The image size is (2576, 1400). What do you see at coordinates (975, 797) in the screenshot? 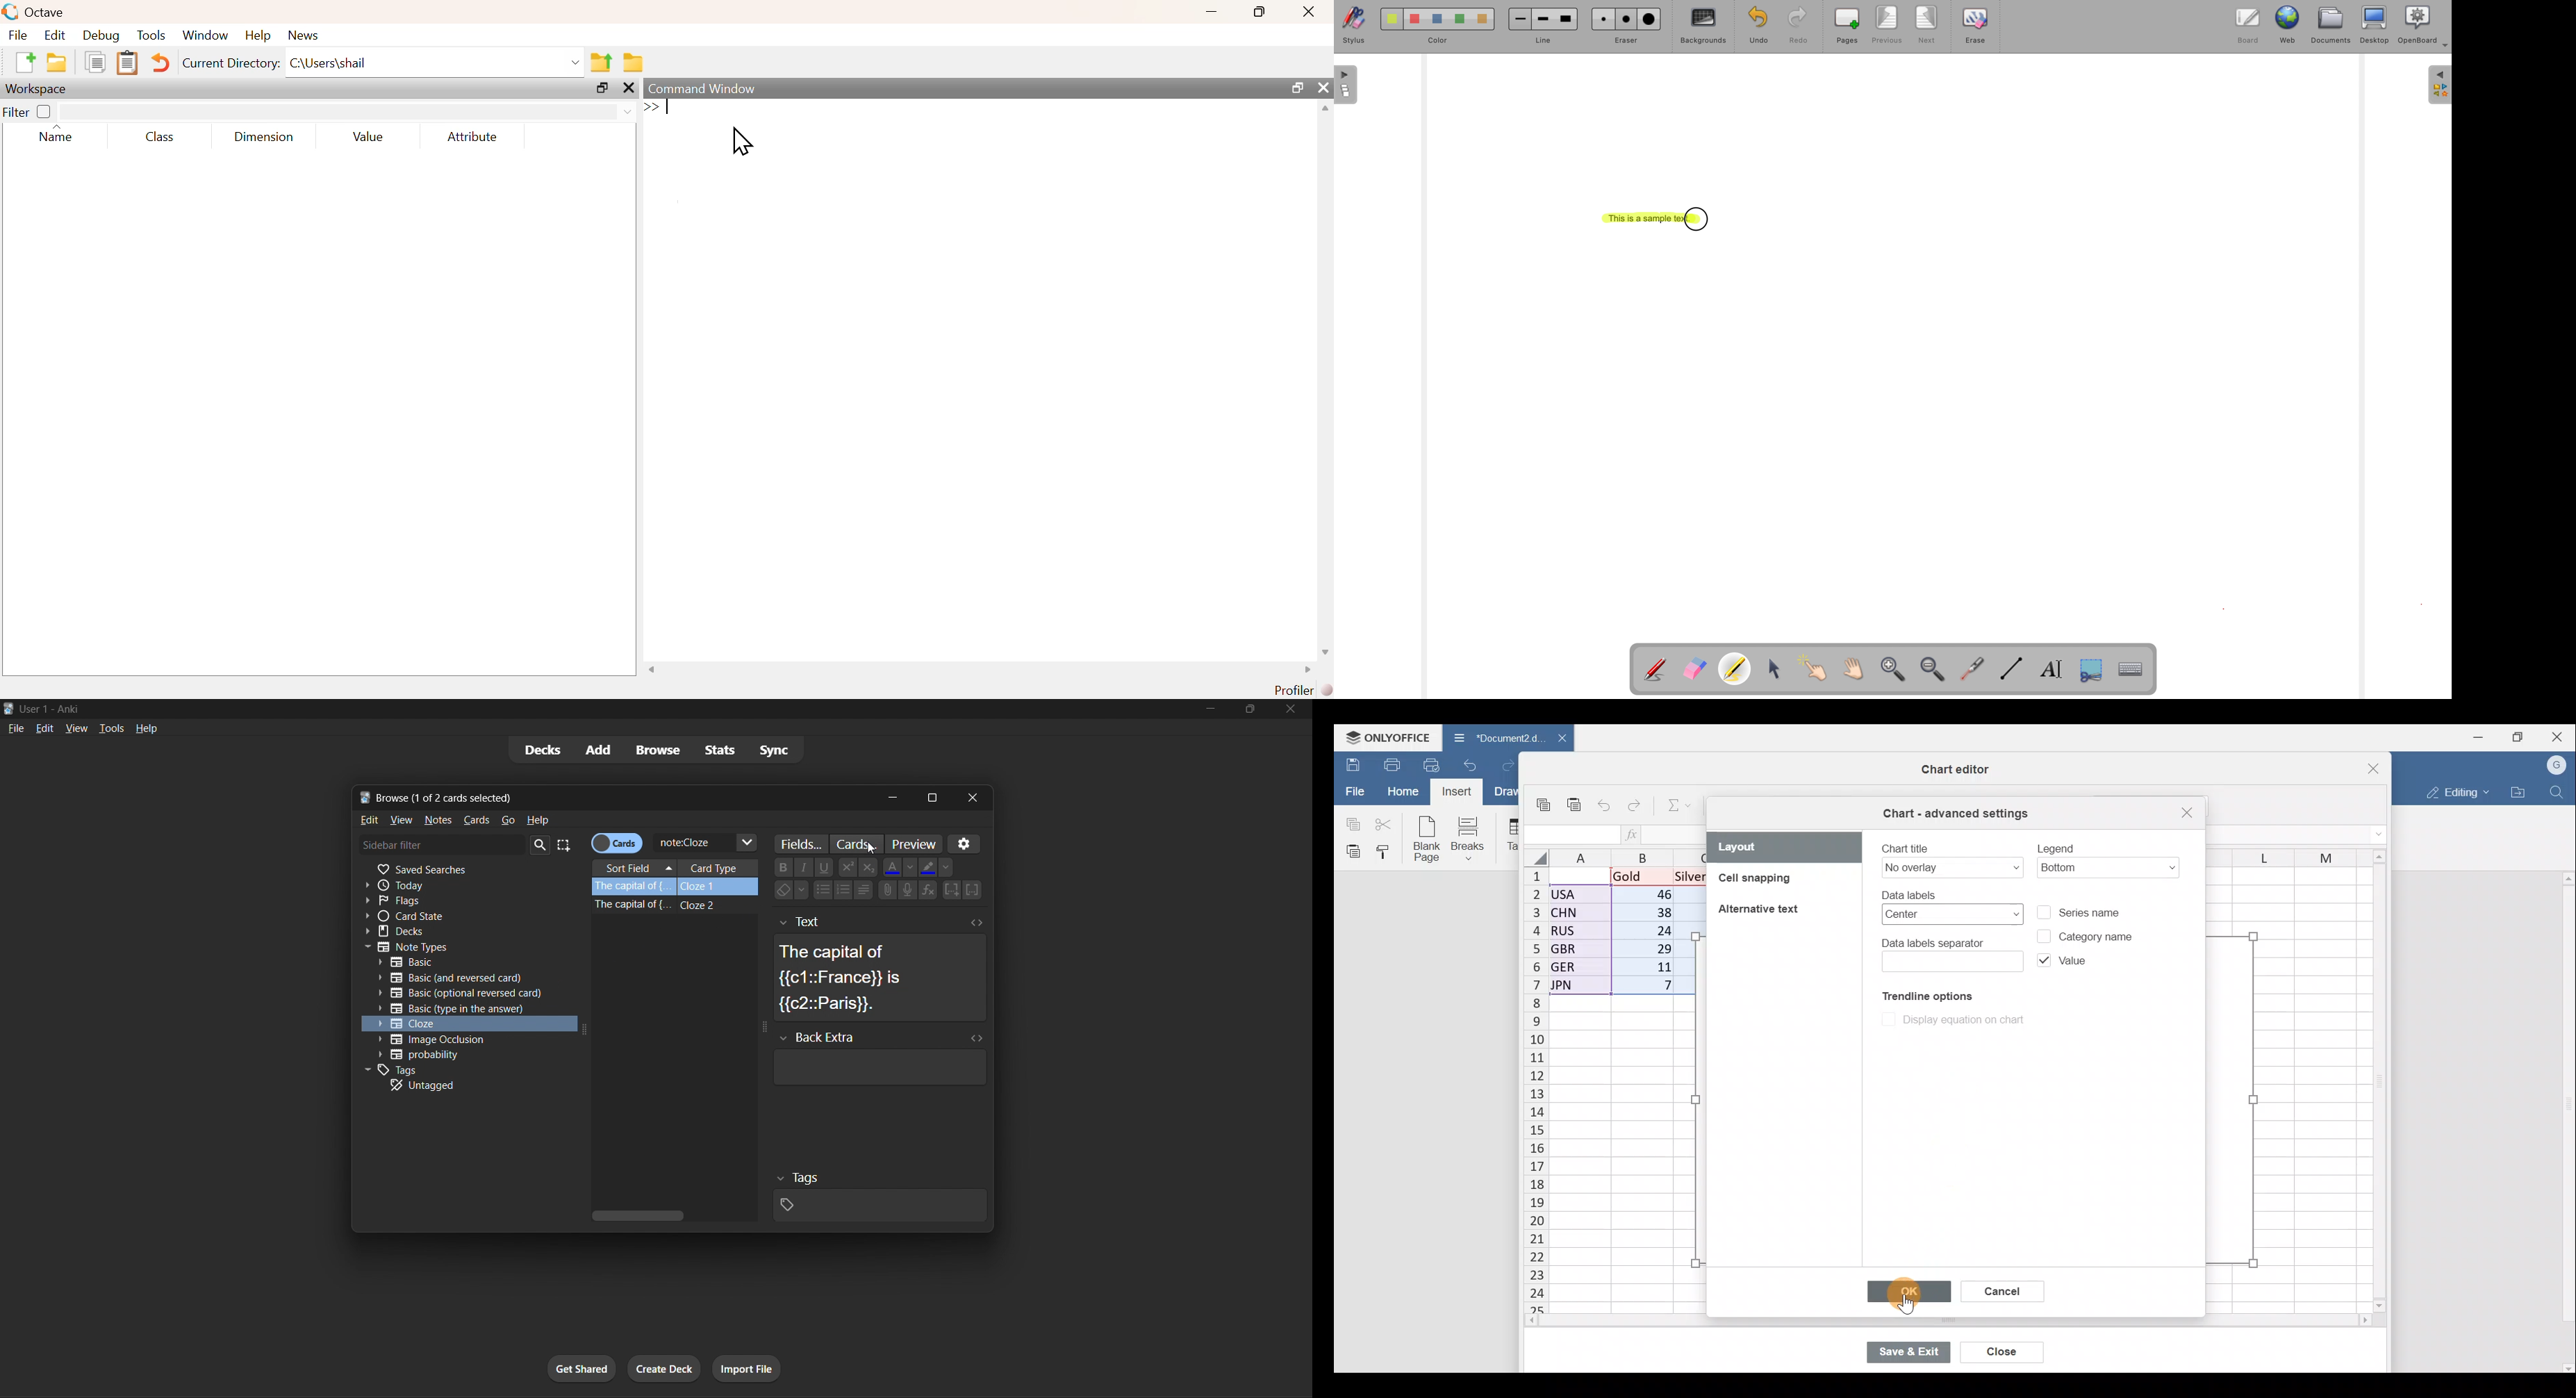
I see `close` at bounding box center [975, 797].